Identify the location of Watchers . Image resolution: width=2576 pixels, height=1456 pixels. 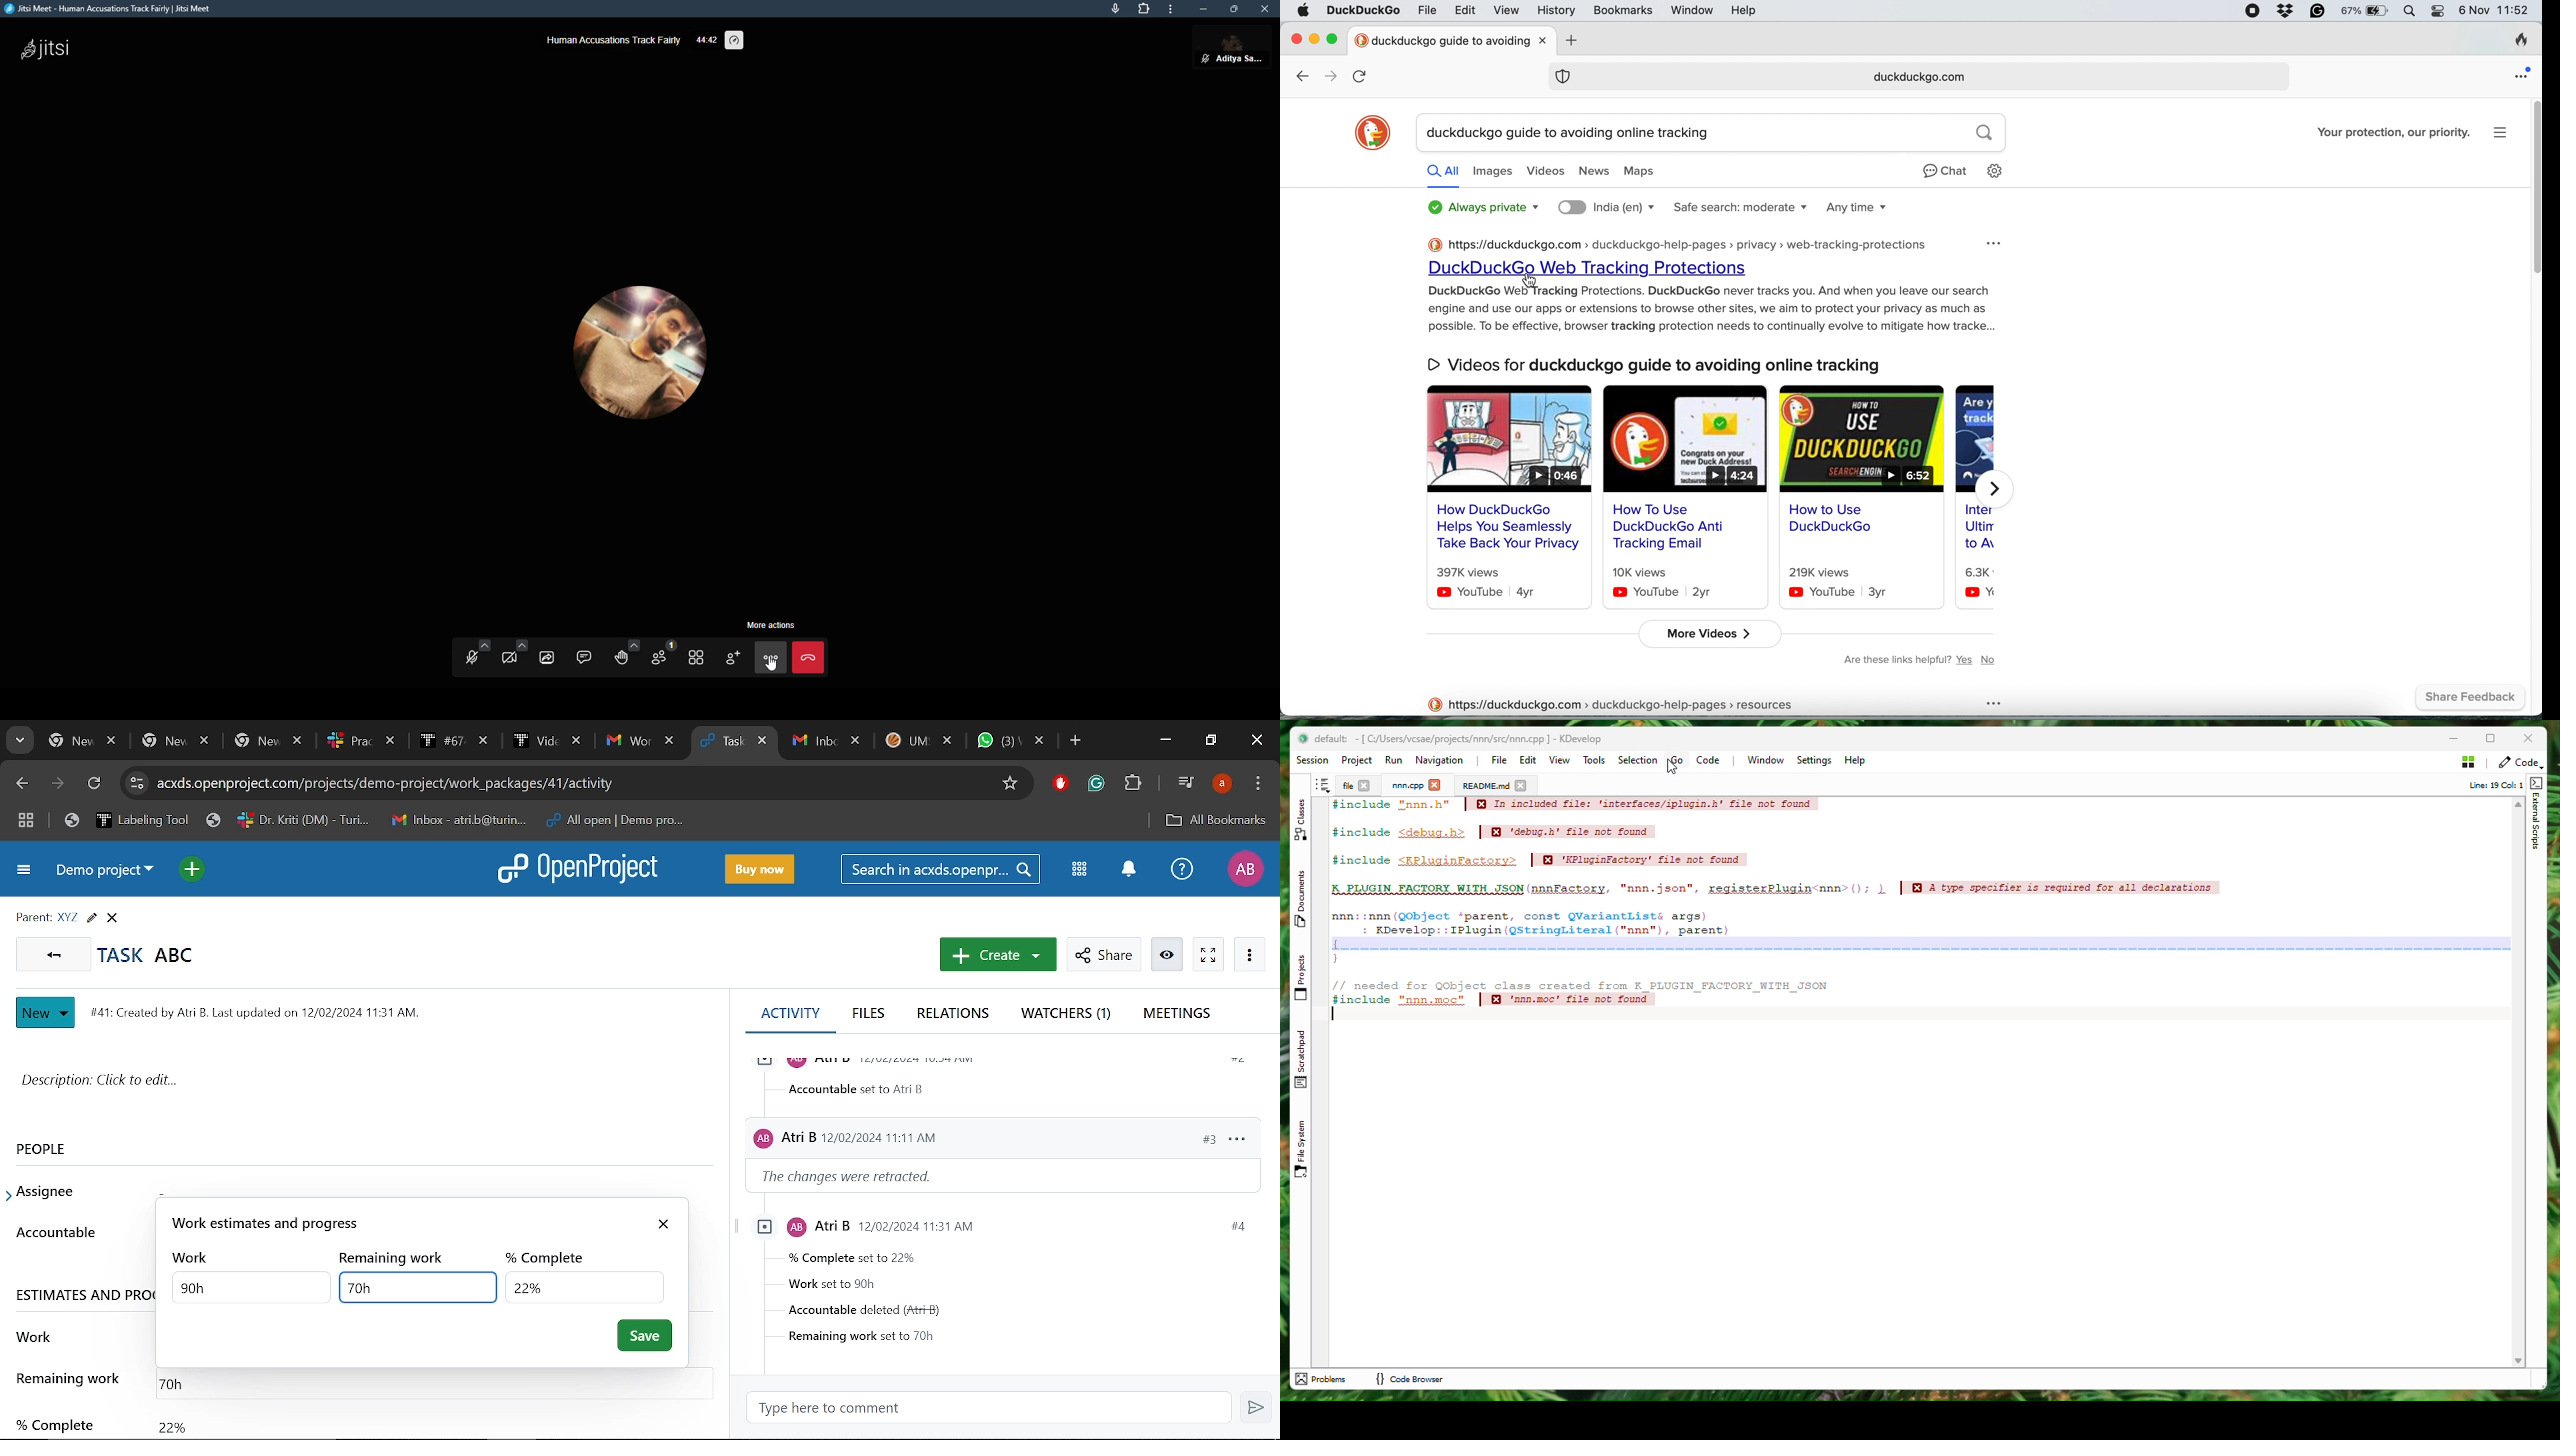
(1069, 1015).